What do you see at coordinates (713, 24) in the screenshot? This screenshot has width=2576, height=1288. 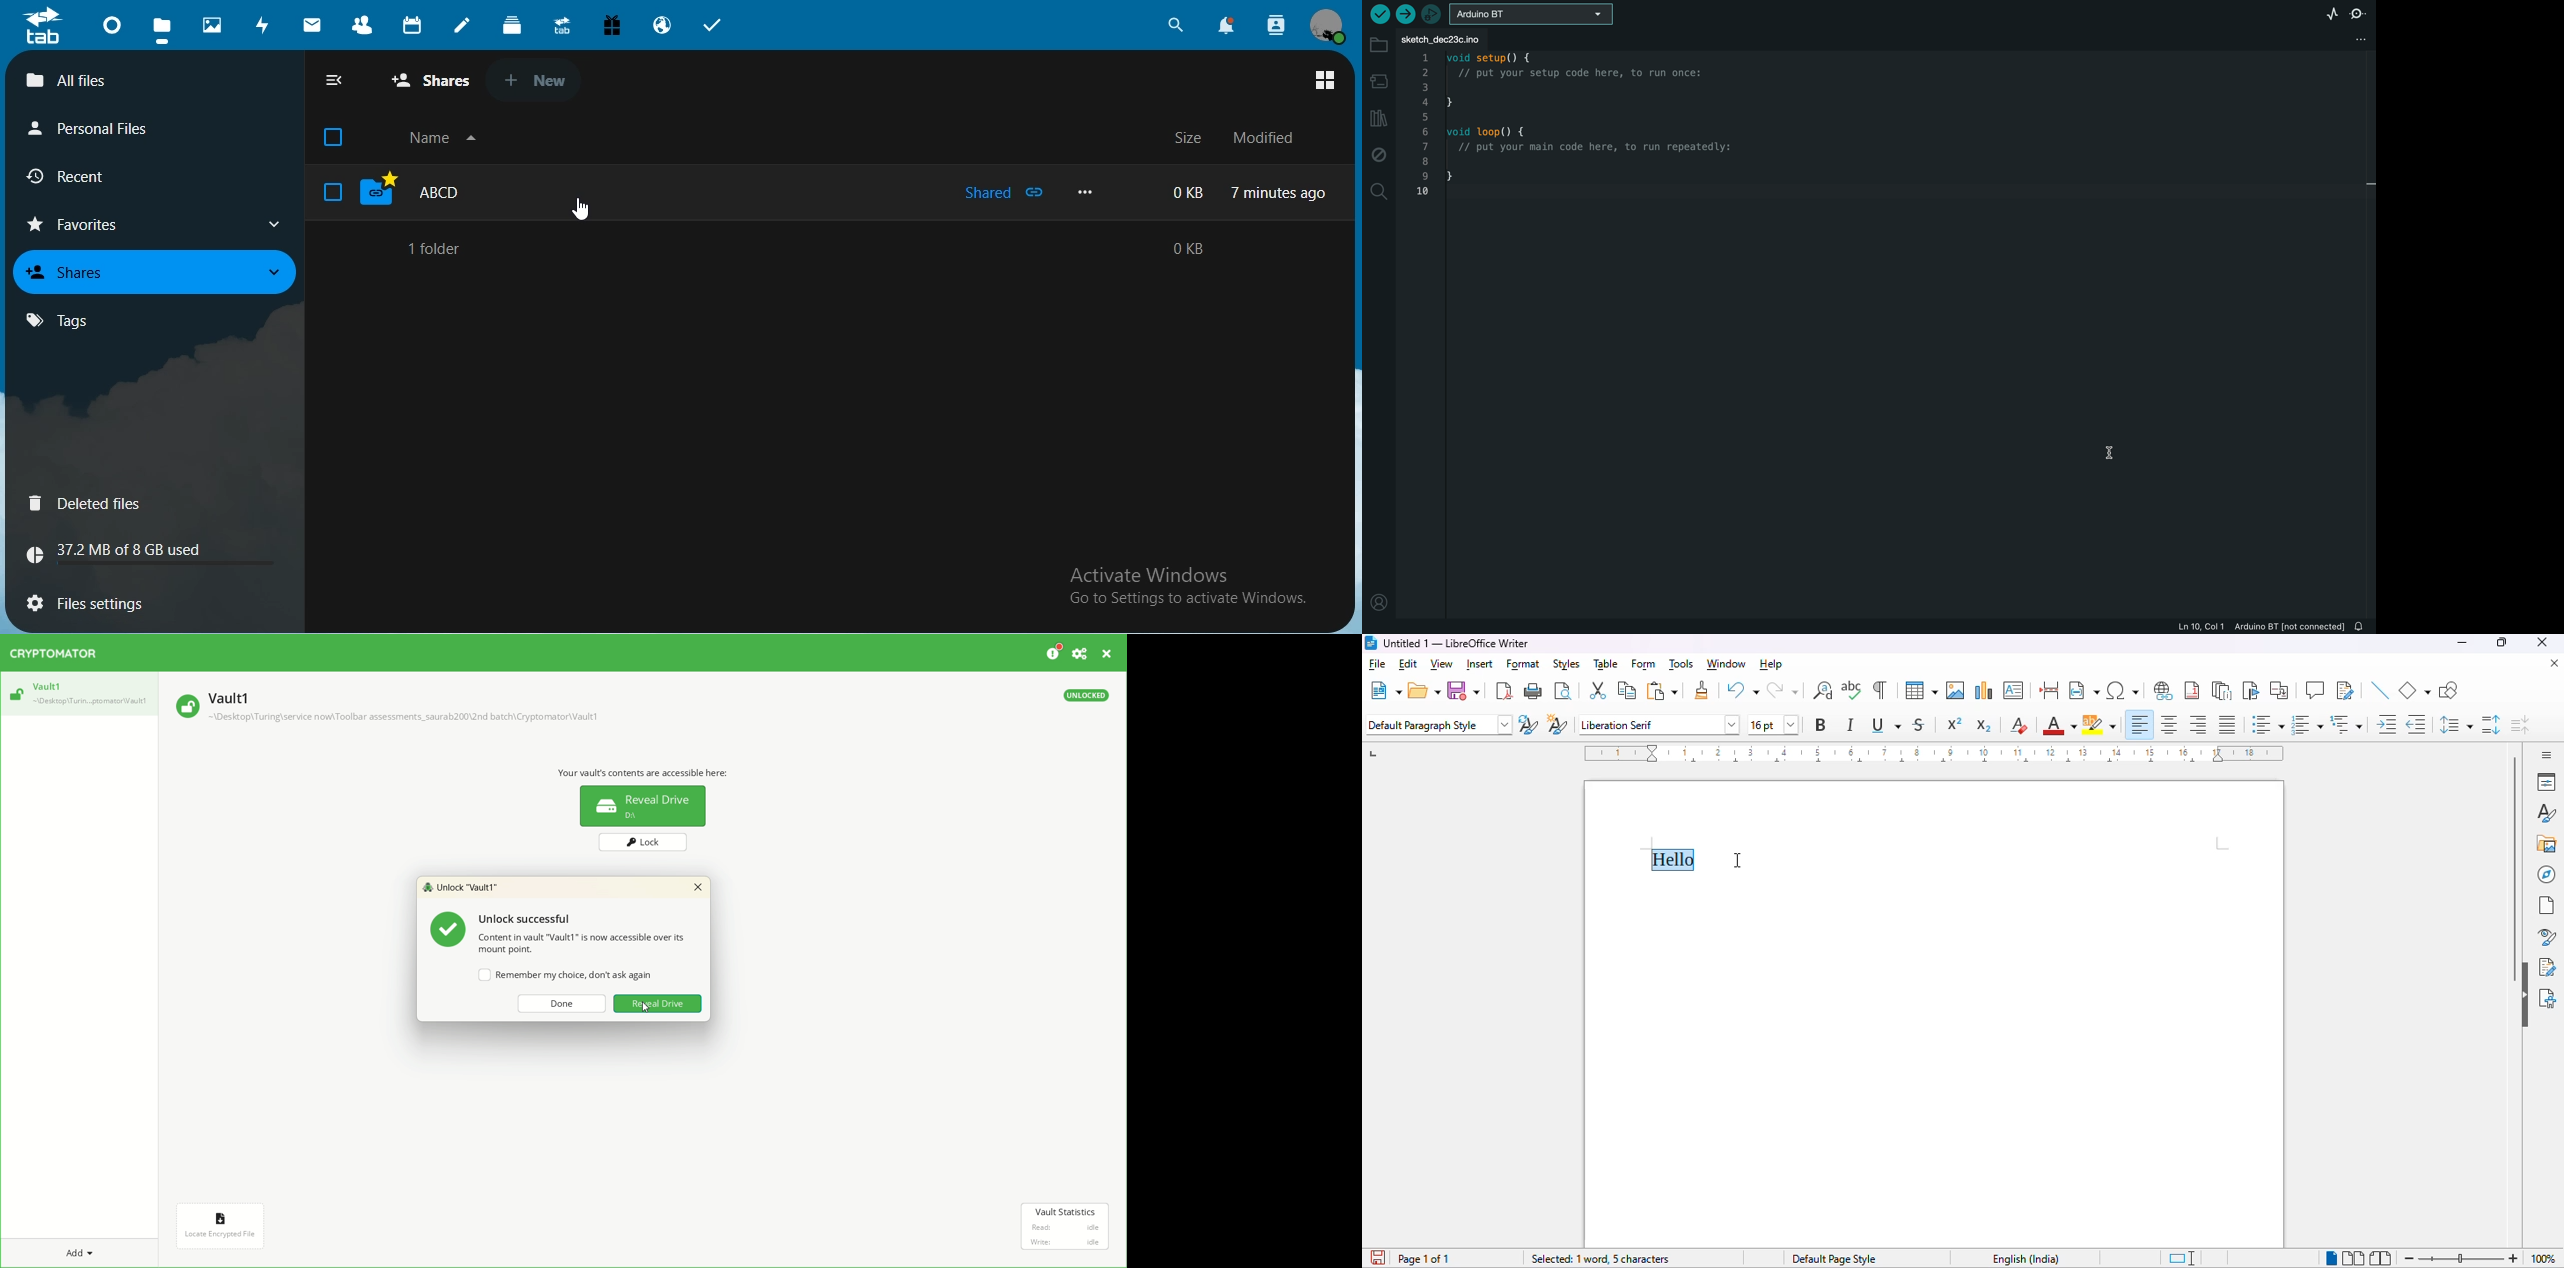 I see `tasks` at bounding box center [713, 24].